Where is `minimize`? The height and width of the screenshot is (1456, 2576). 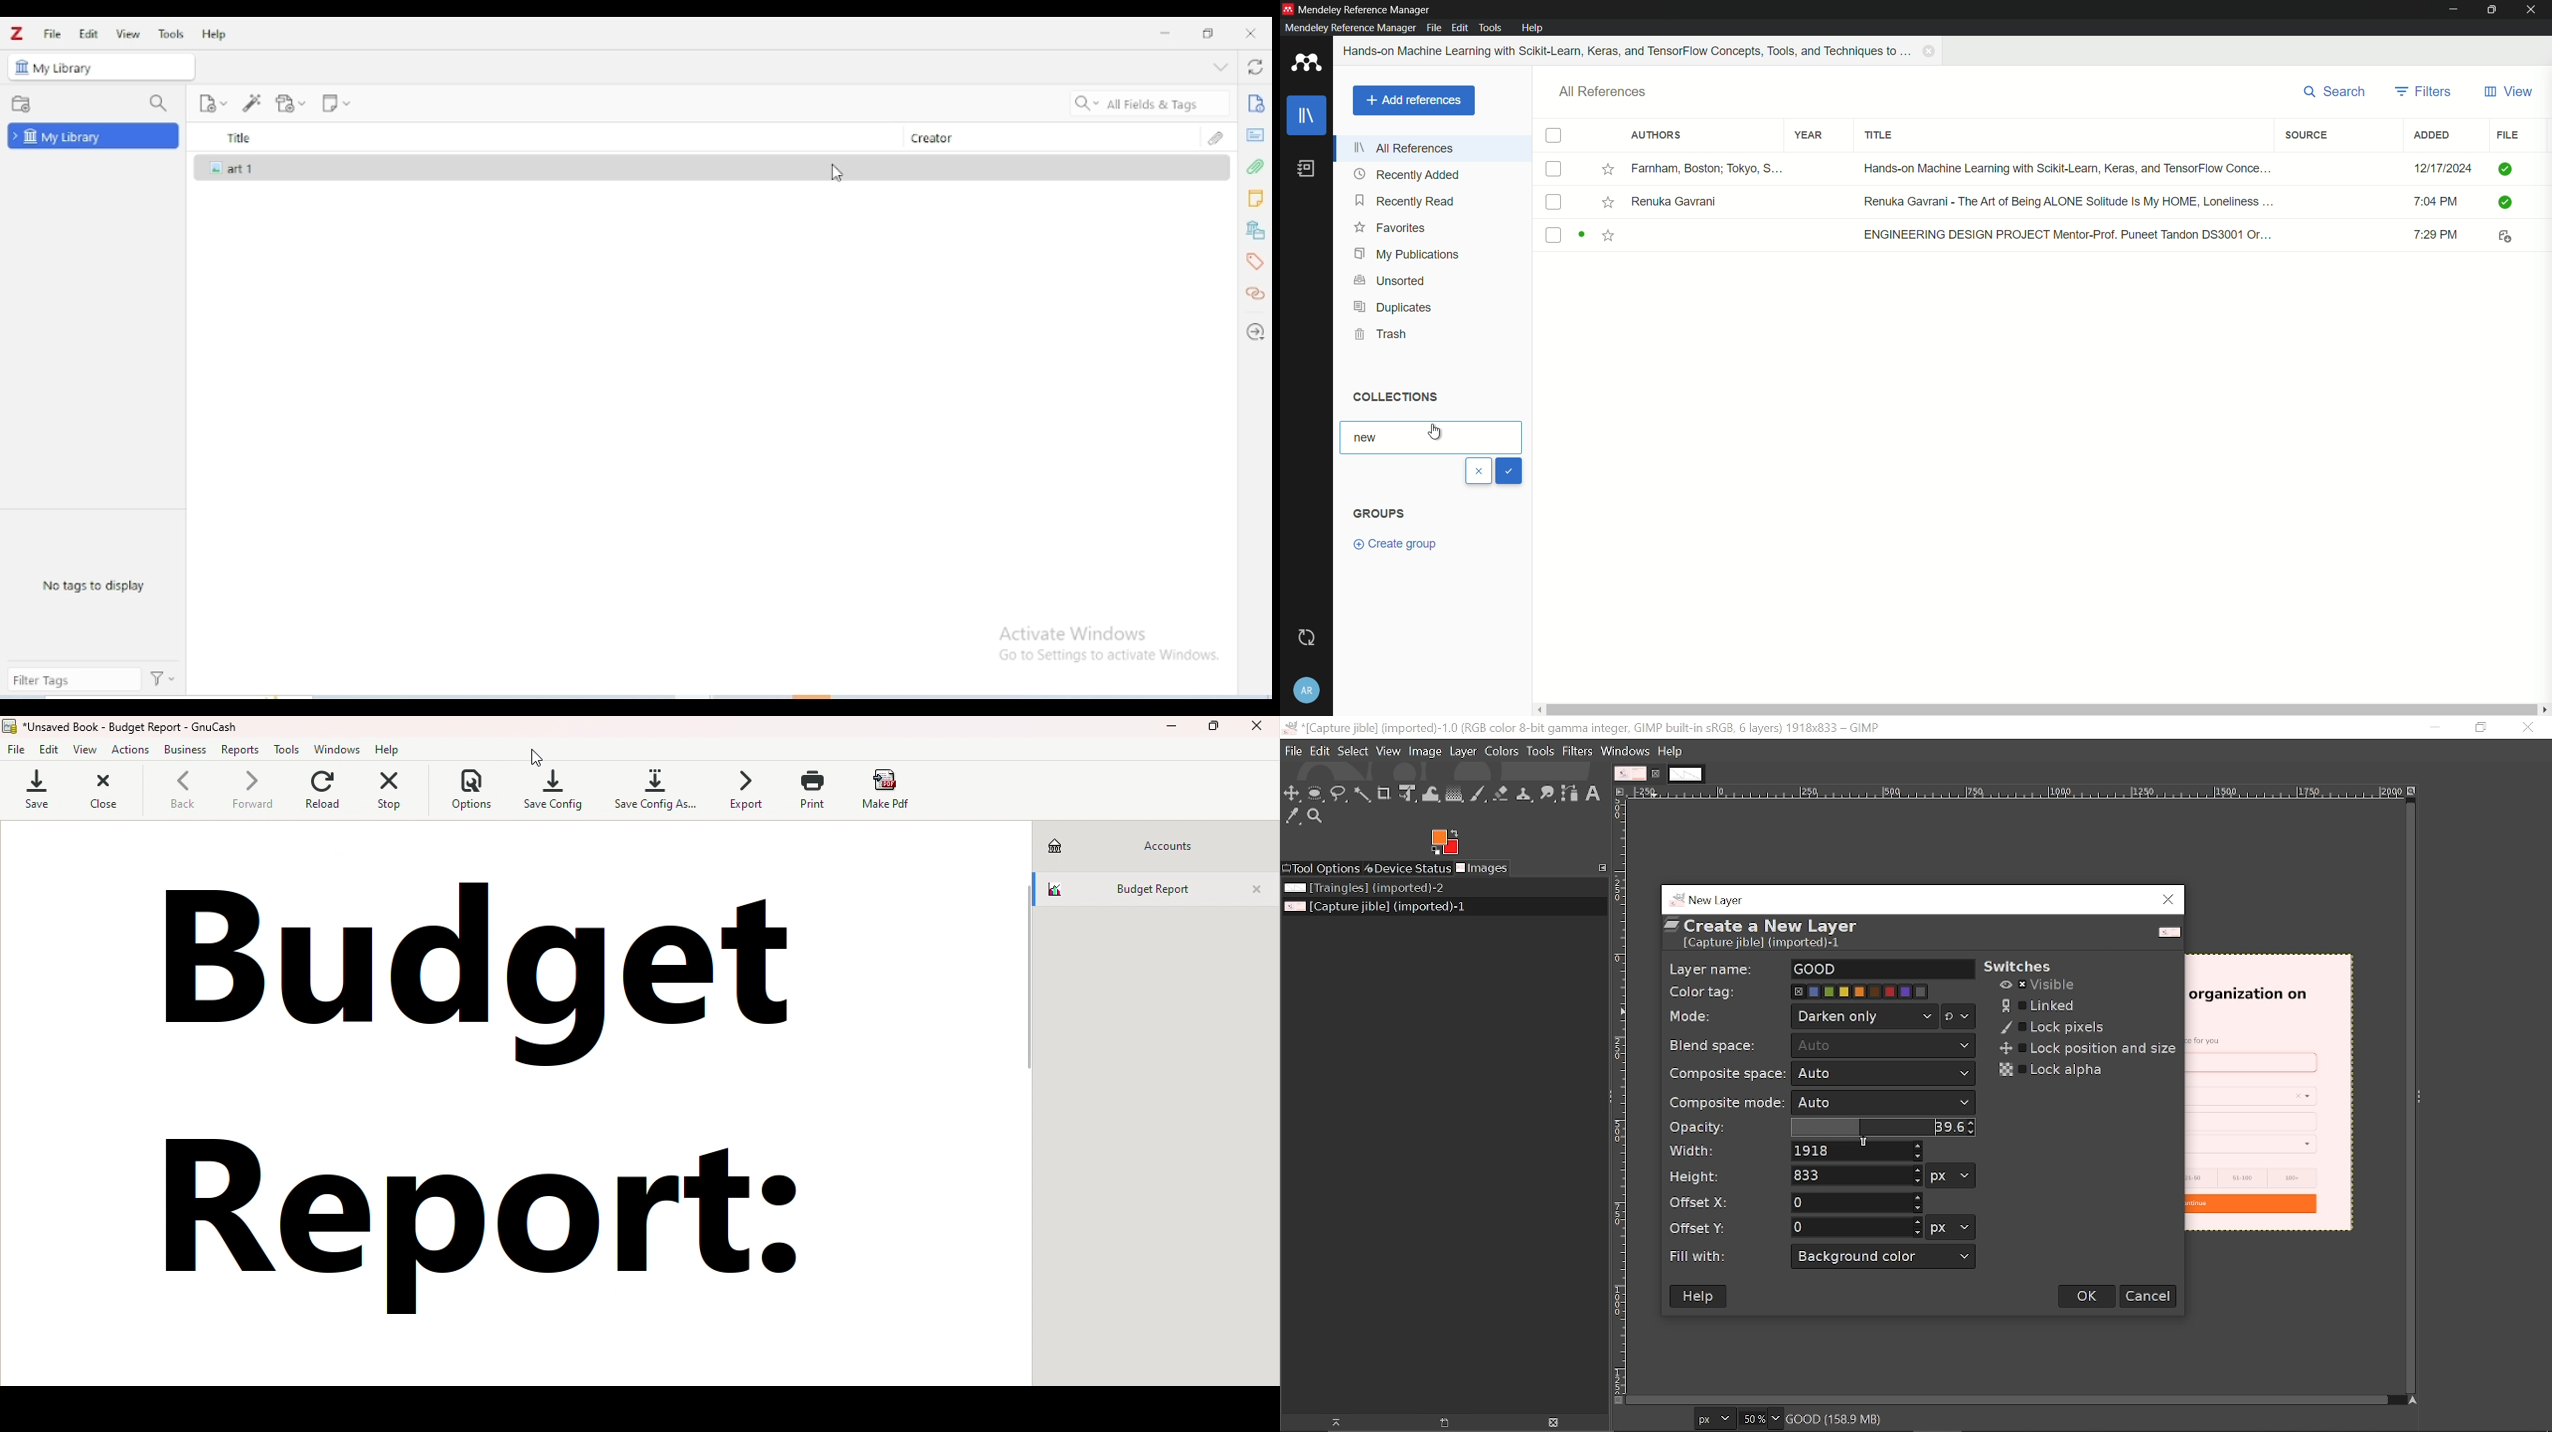
minimize is located at coordinates (1166, 33).